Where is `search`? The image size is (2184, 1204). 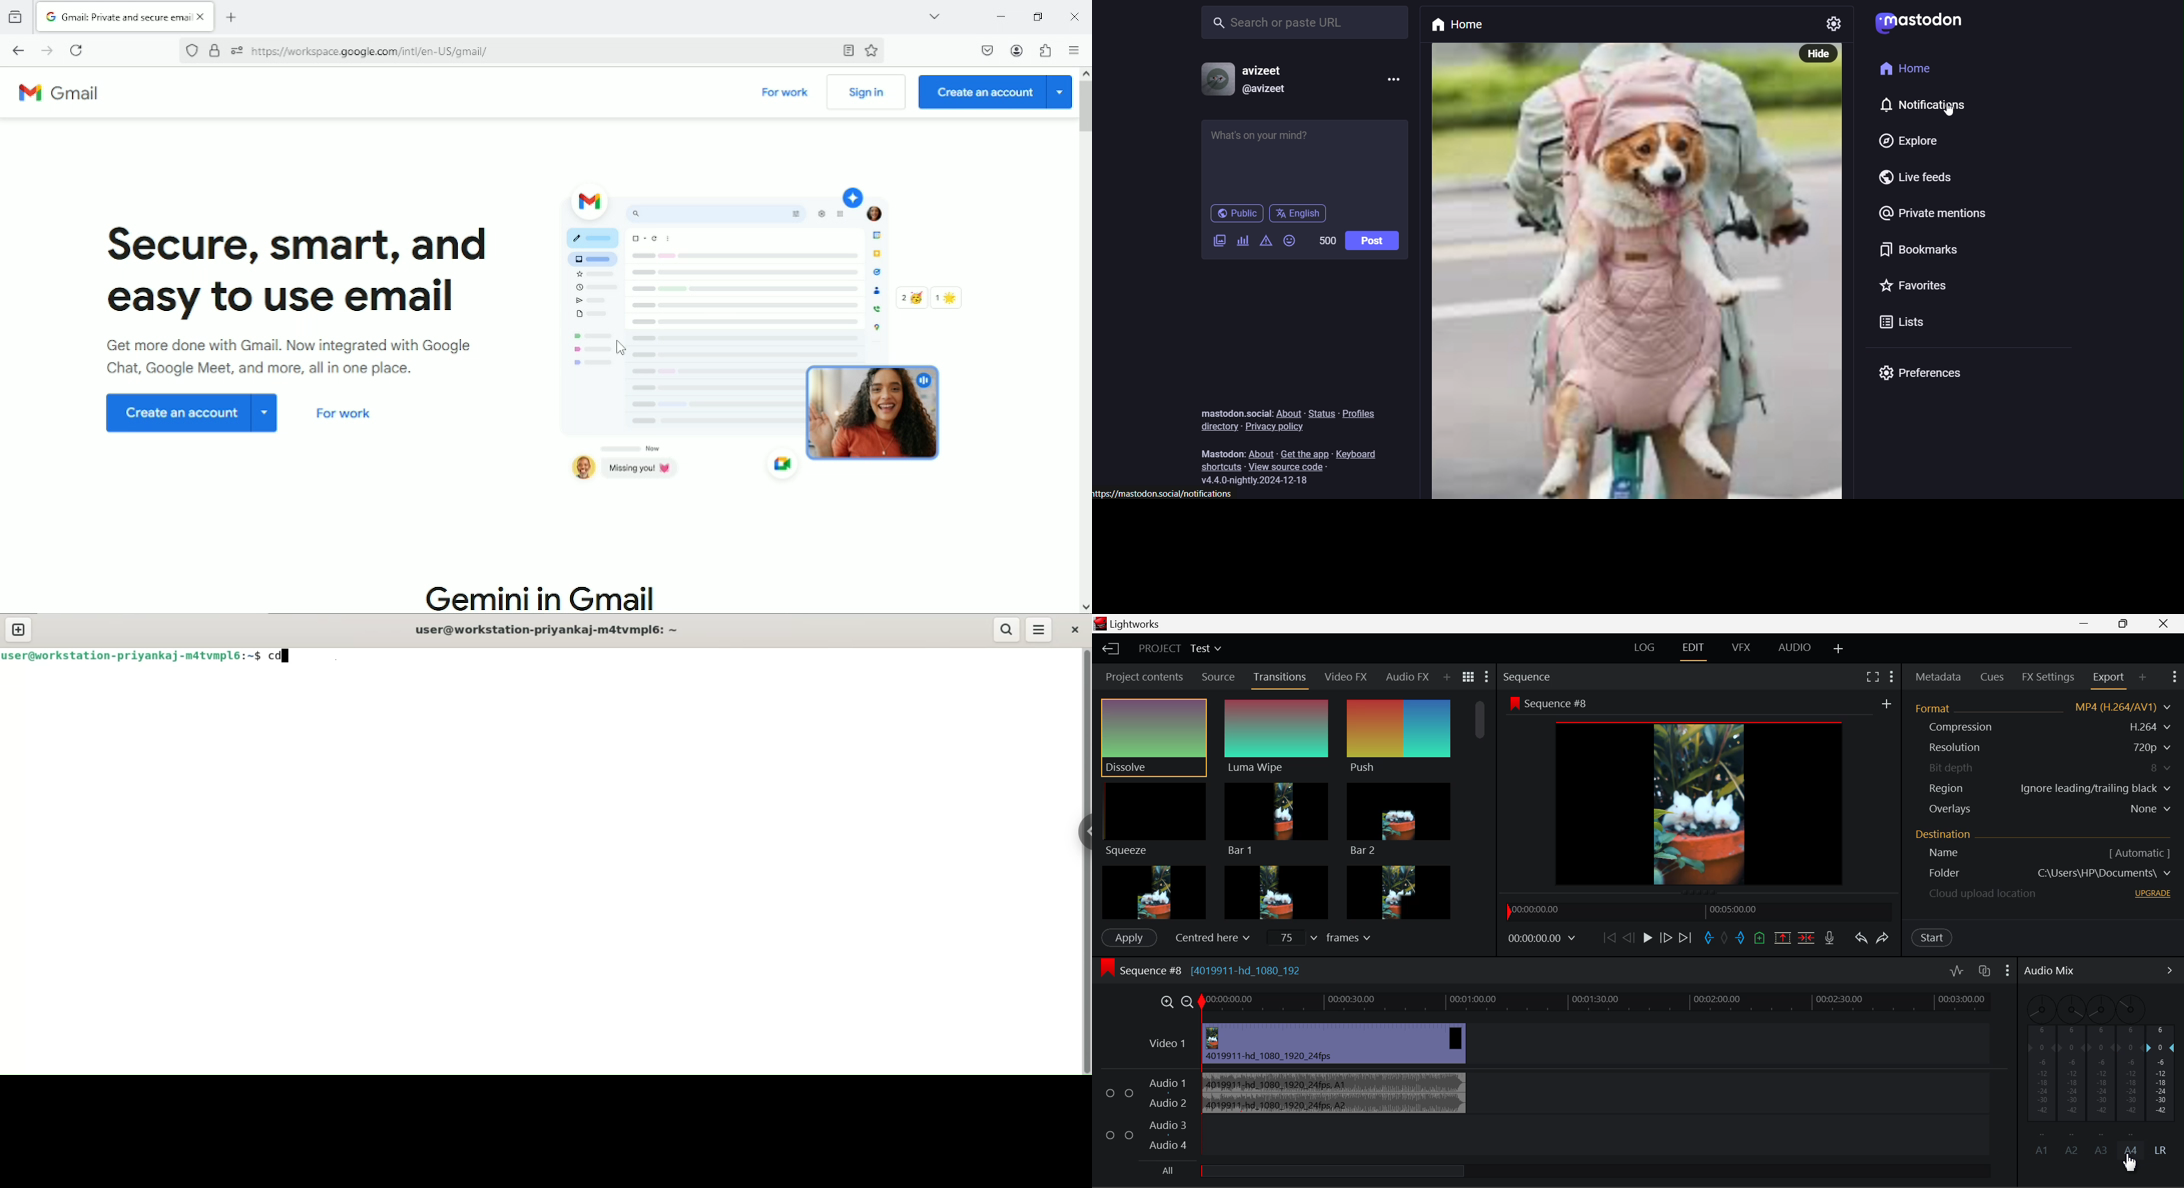 search is located at coordinates (1007, 630).